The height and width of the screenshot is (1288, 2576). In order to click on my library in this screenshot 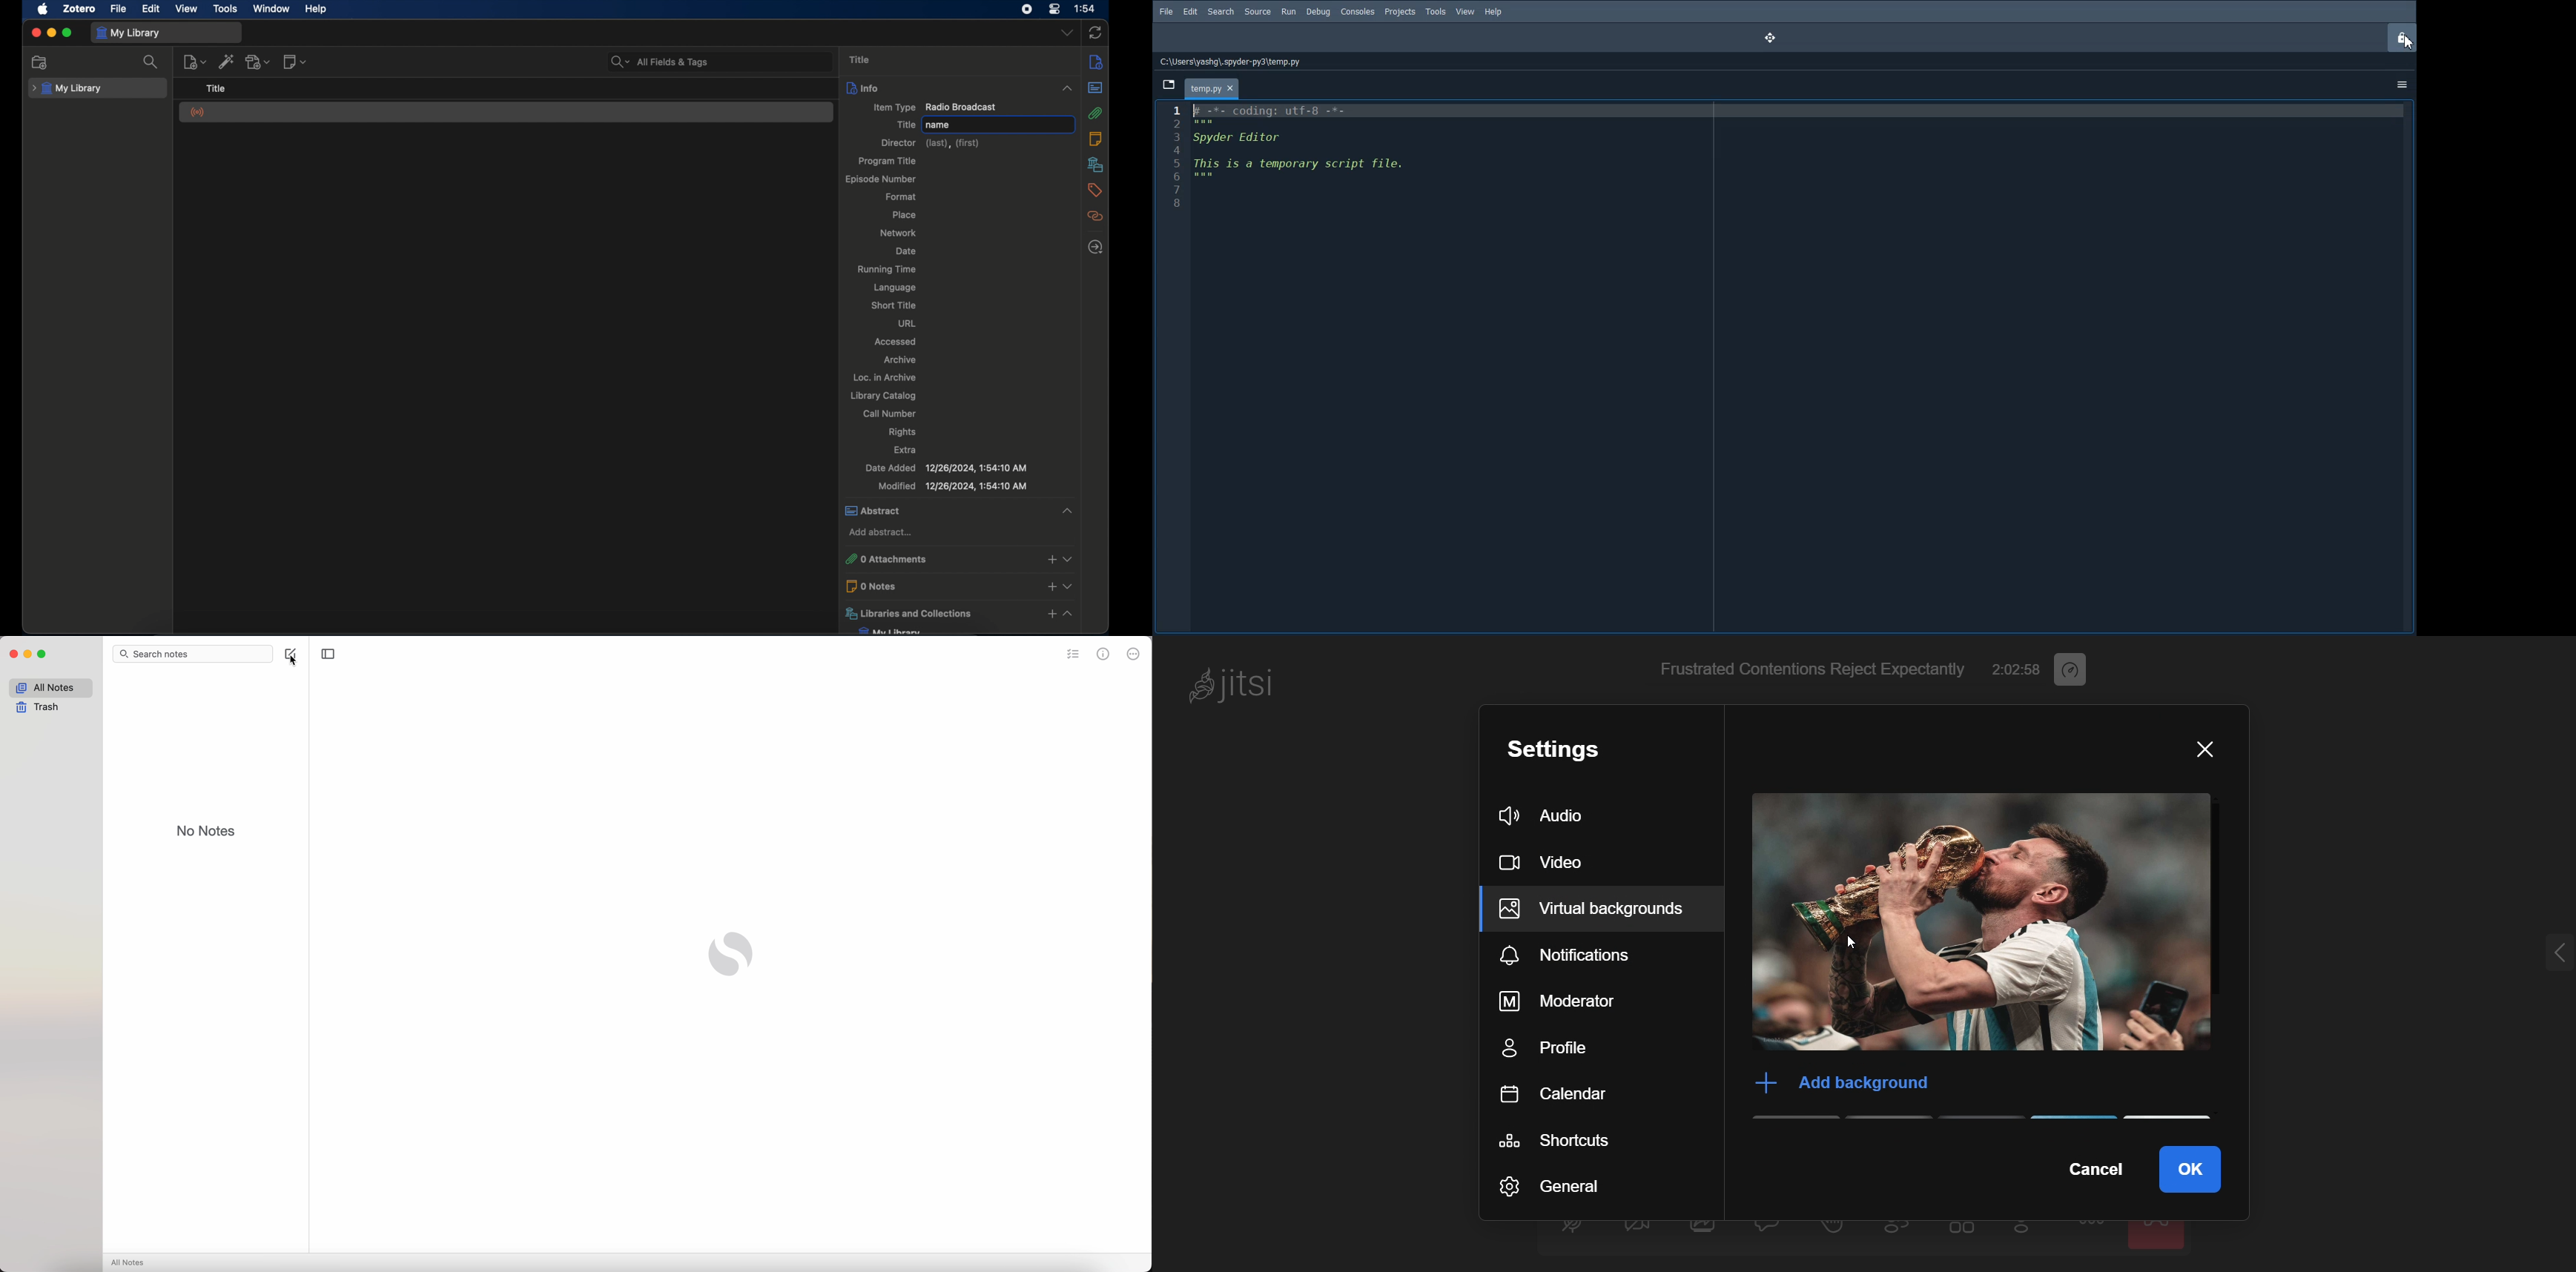, I will do `click(895, 630)`.